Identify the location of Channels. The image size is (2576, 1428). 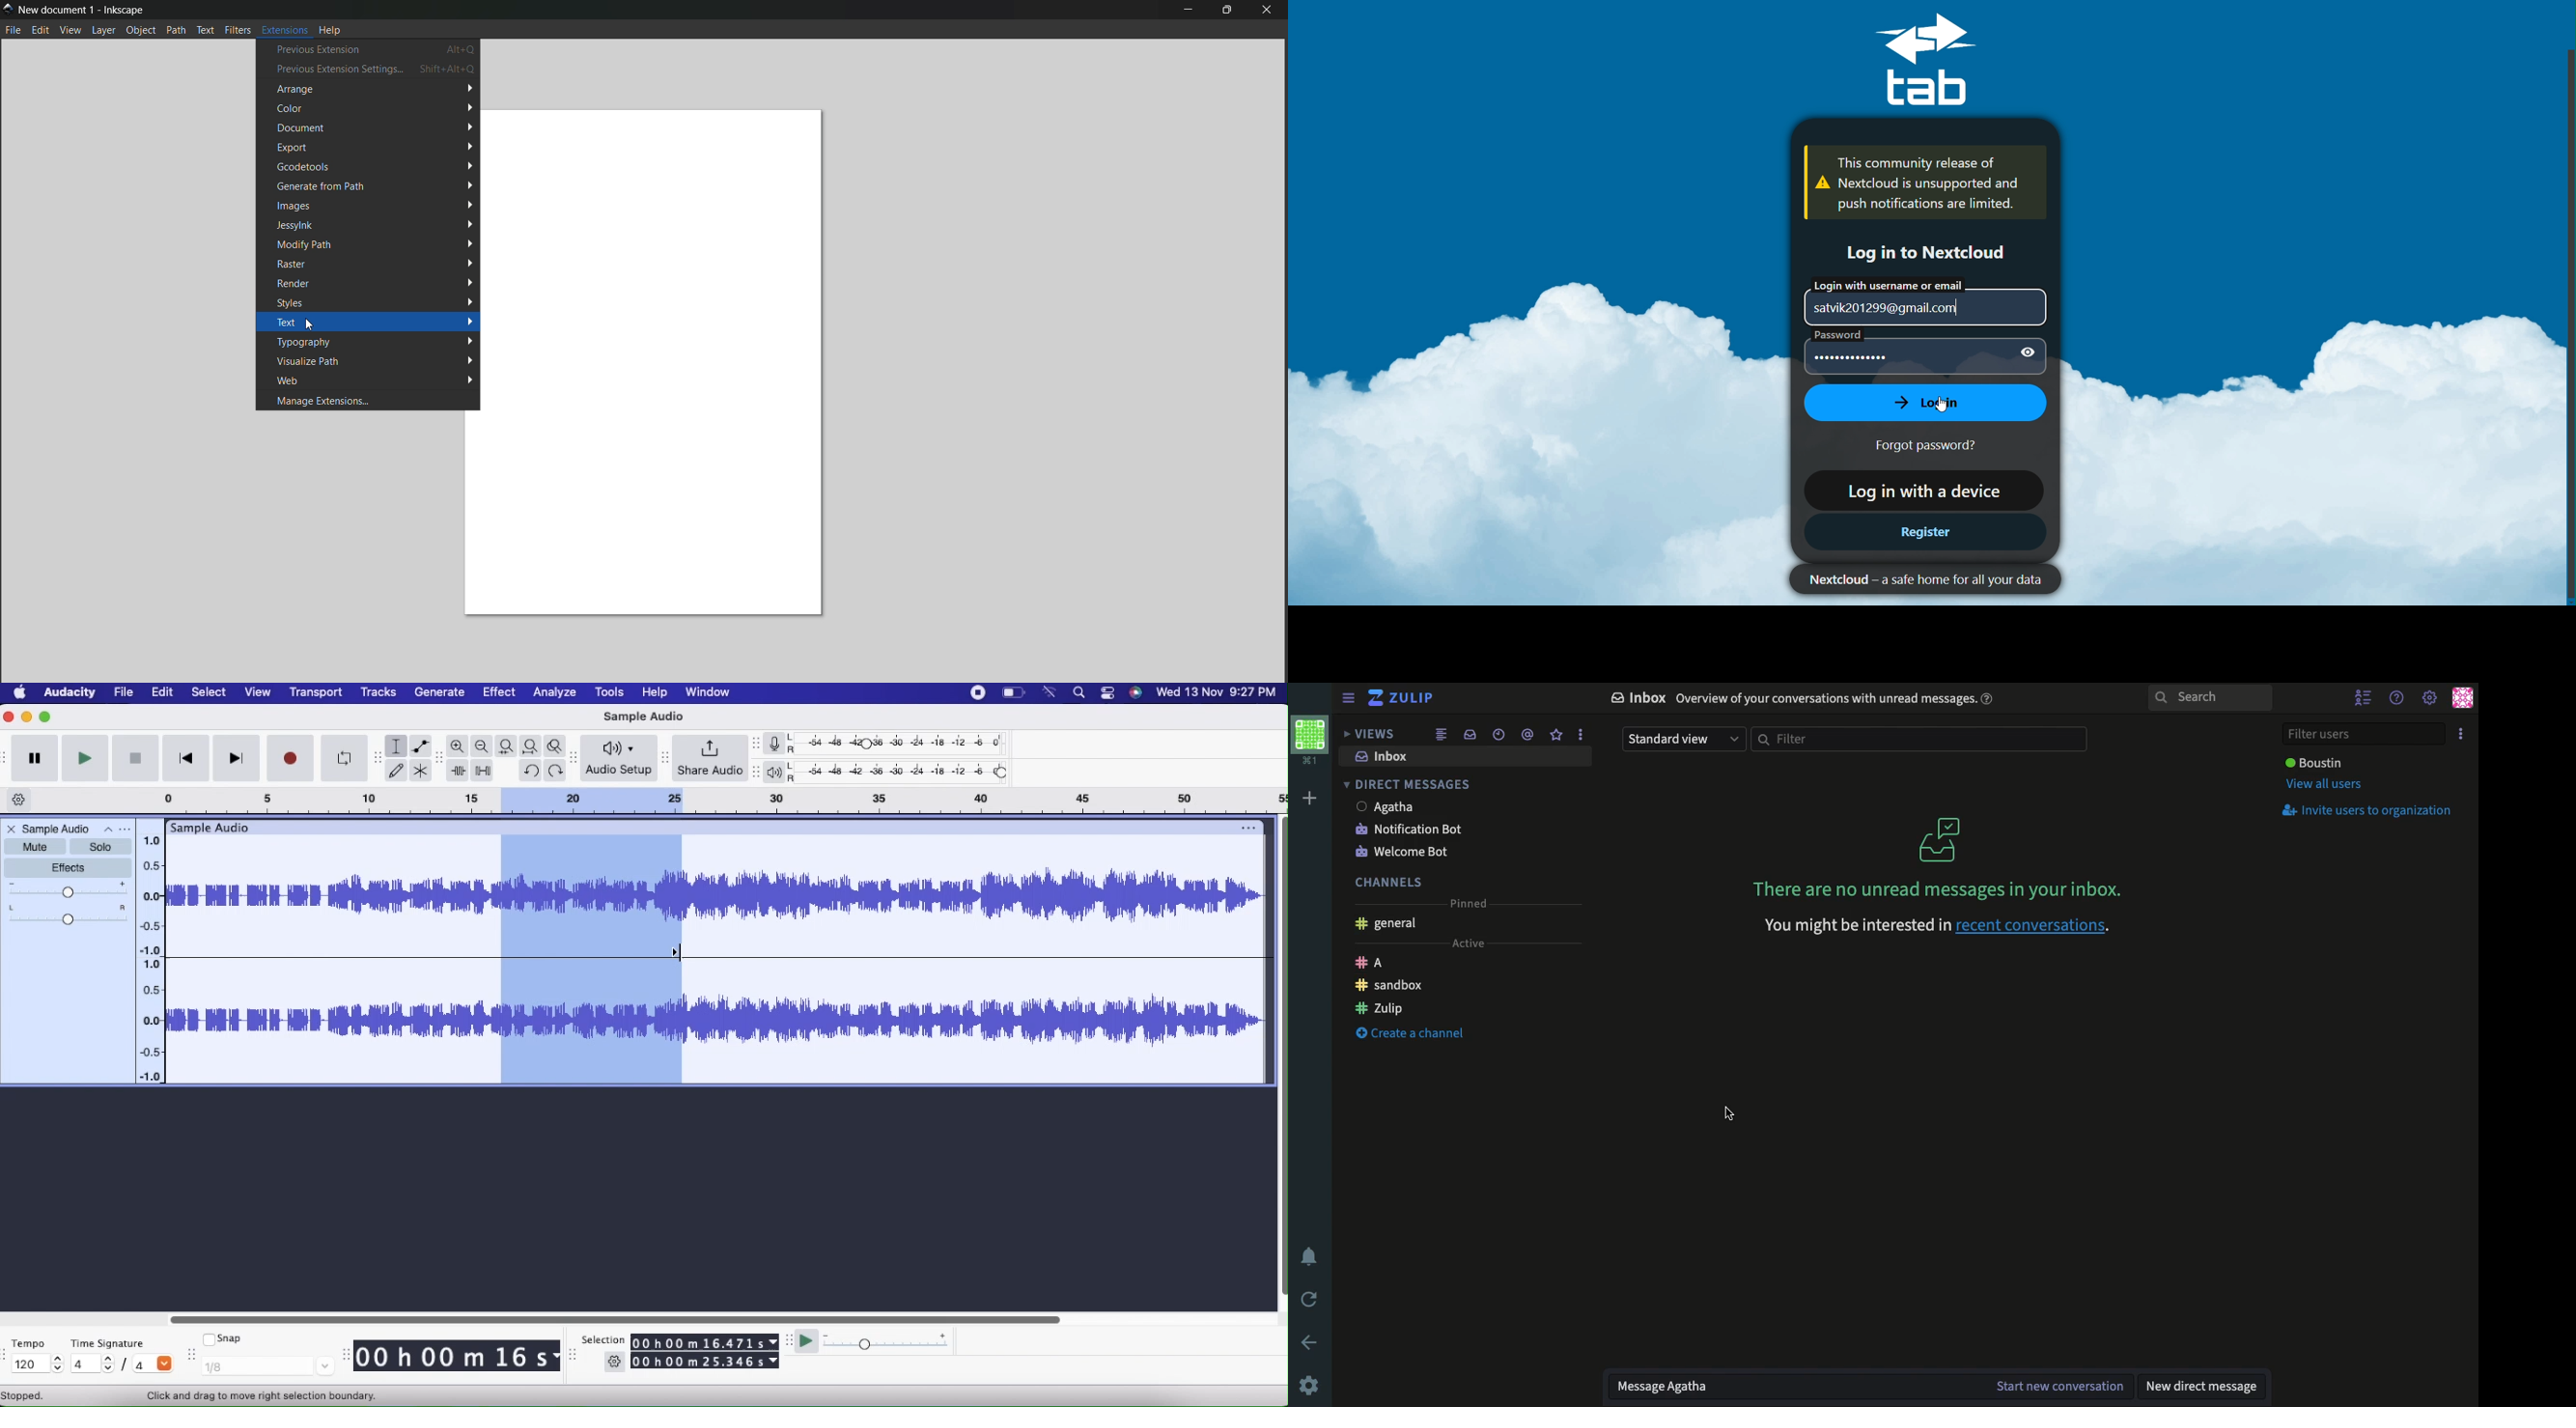
(1393, 882).